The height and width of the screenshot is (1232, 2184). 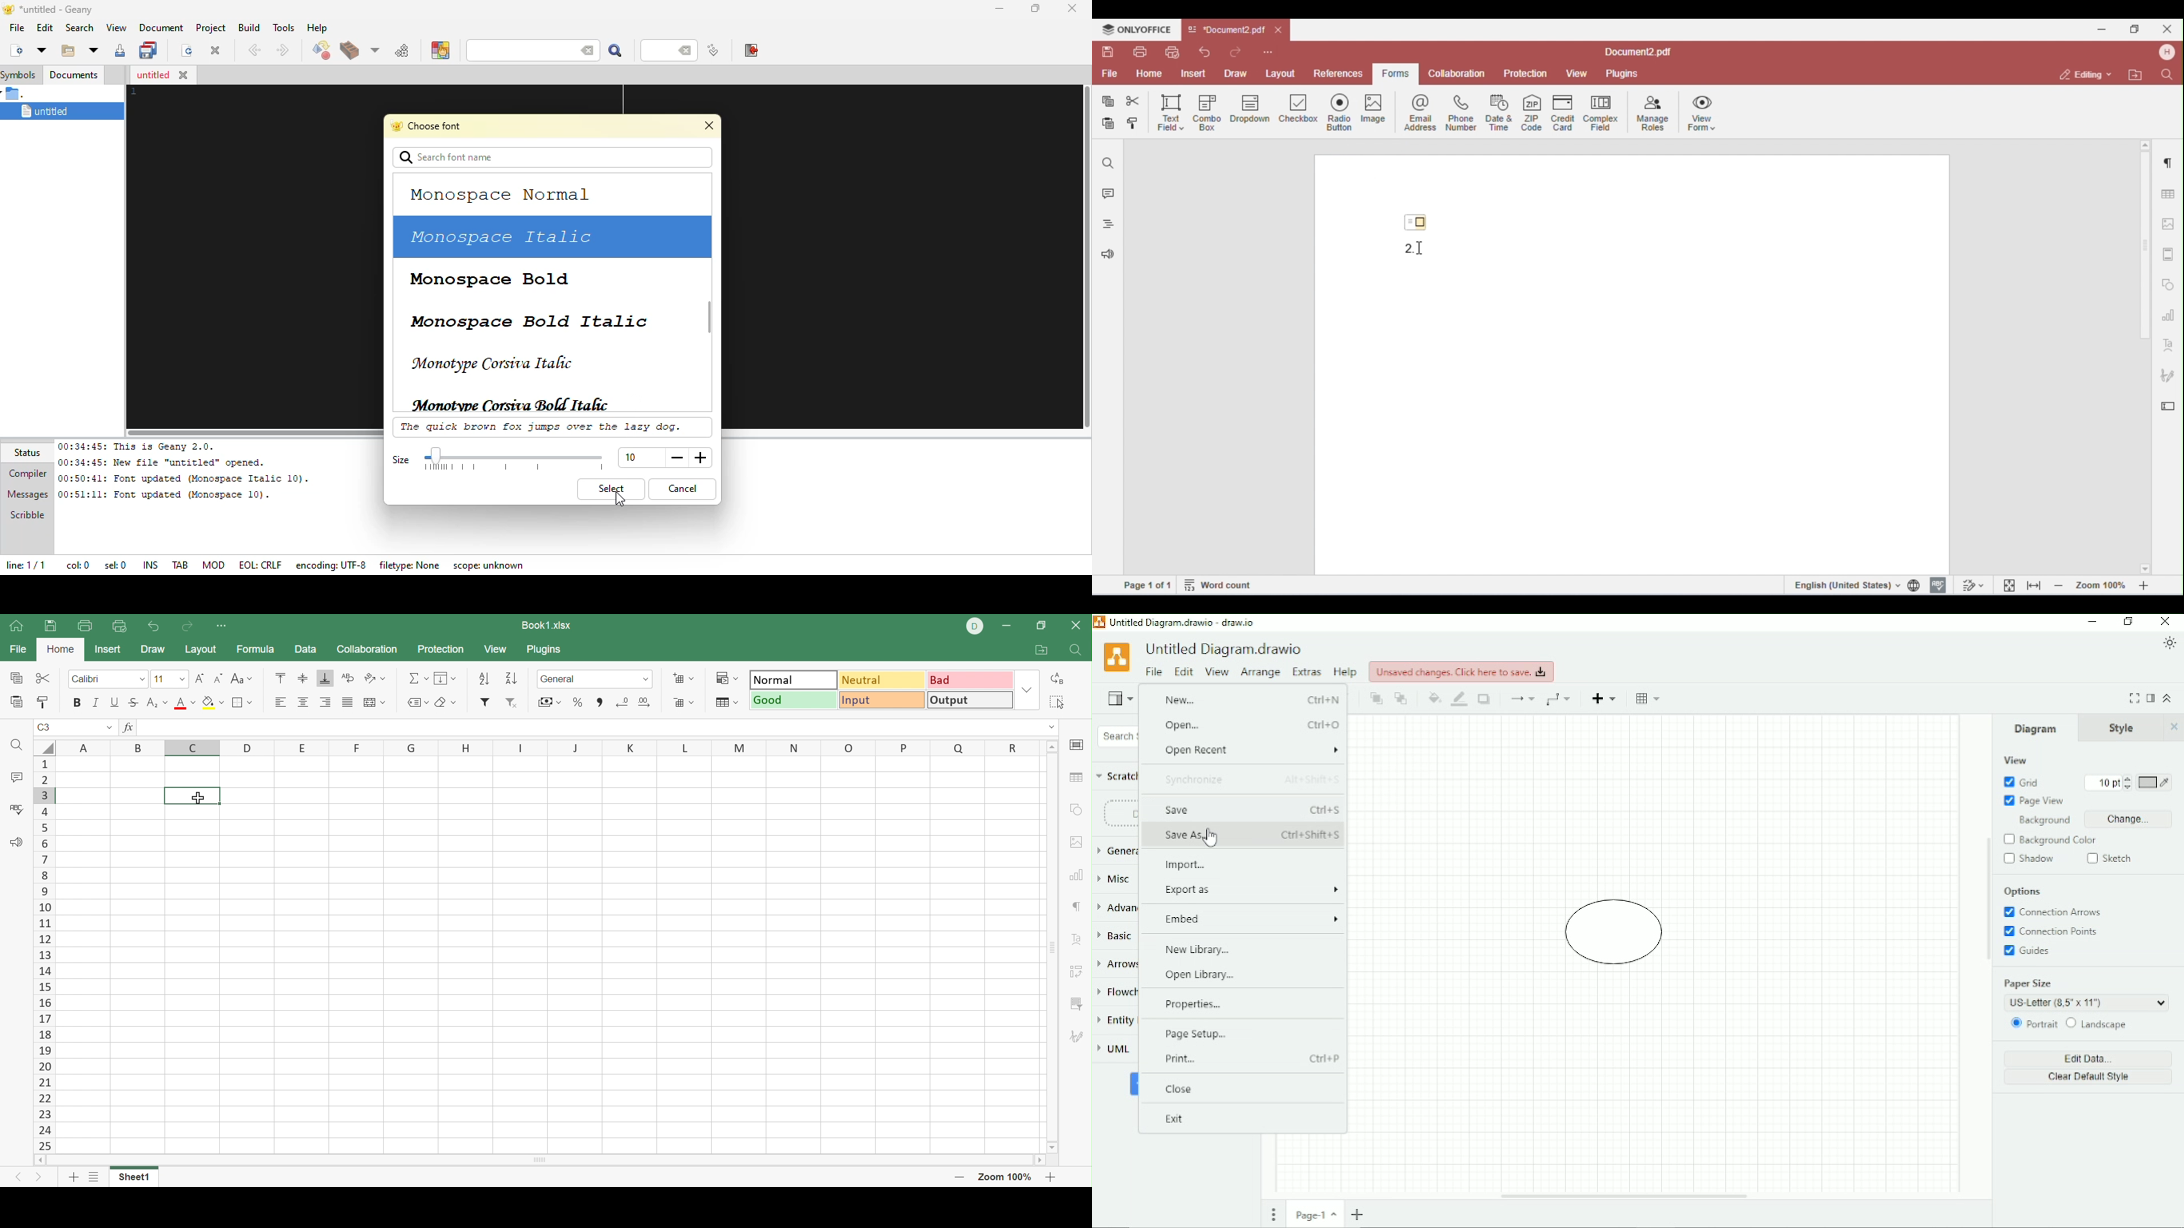 I want to click on Shadow, so click(x=1487, y=699).